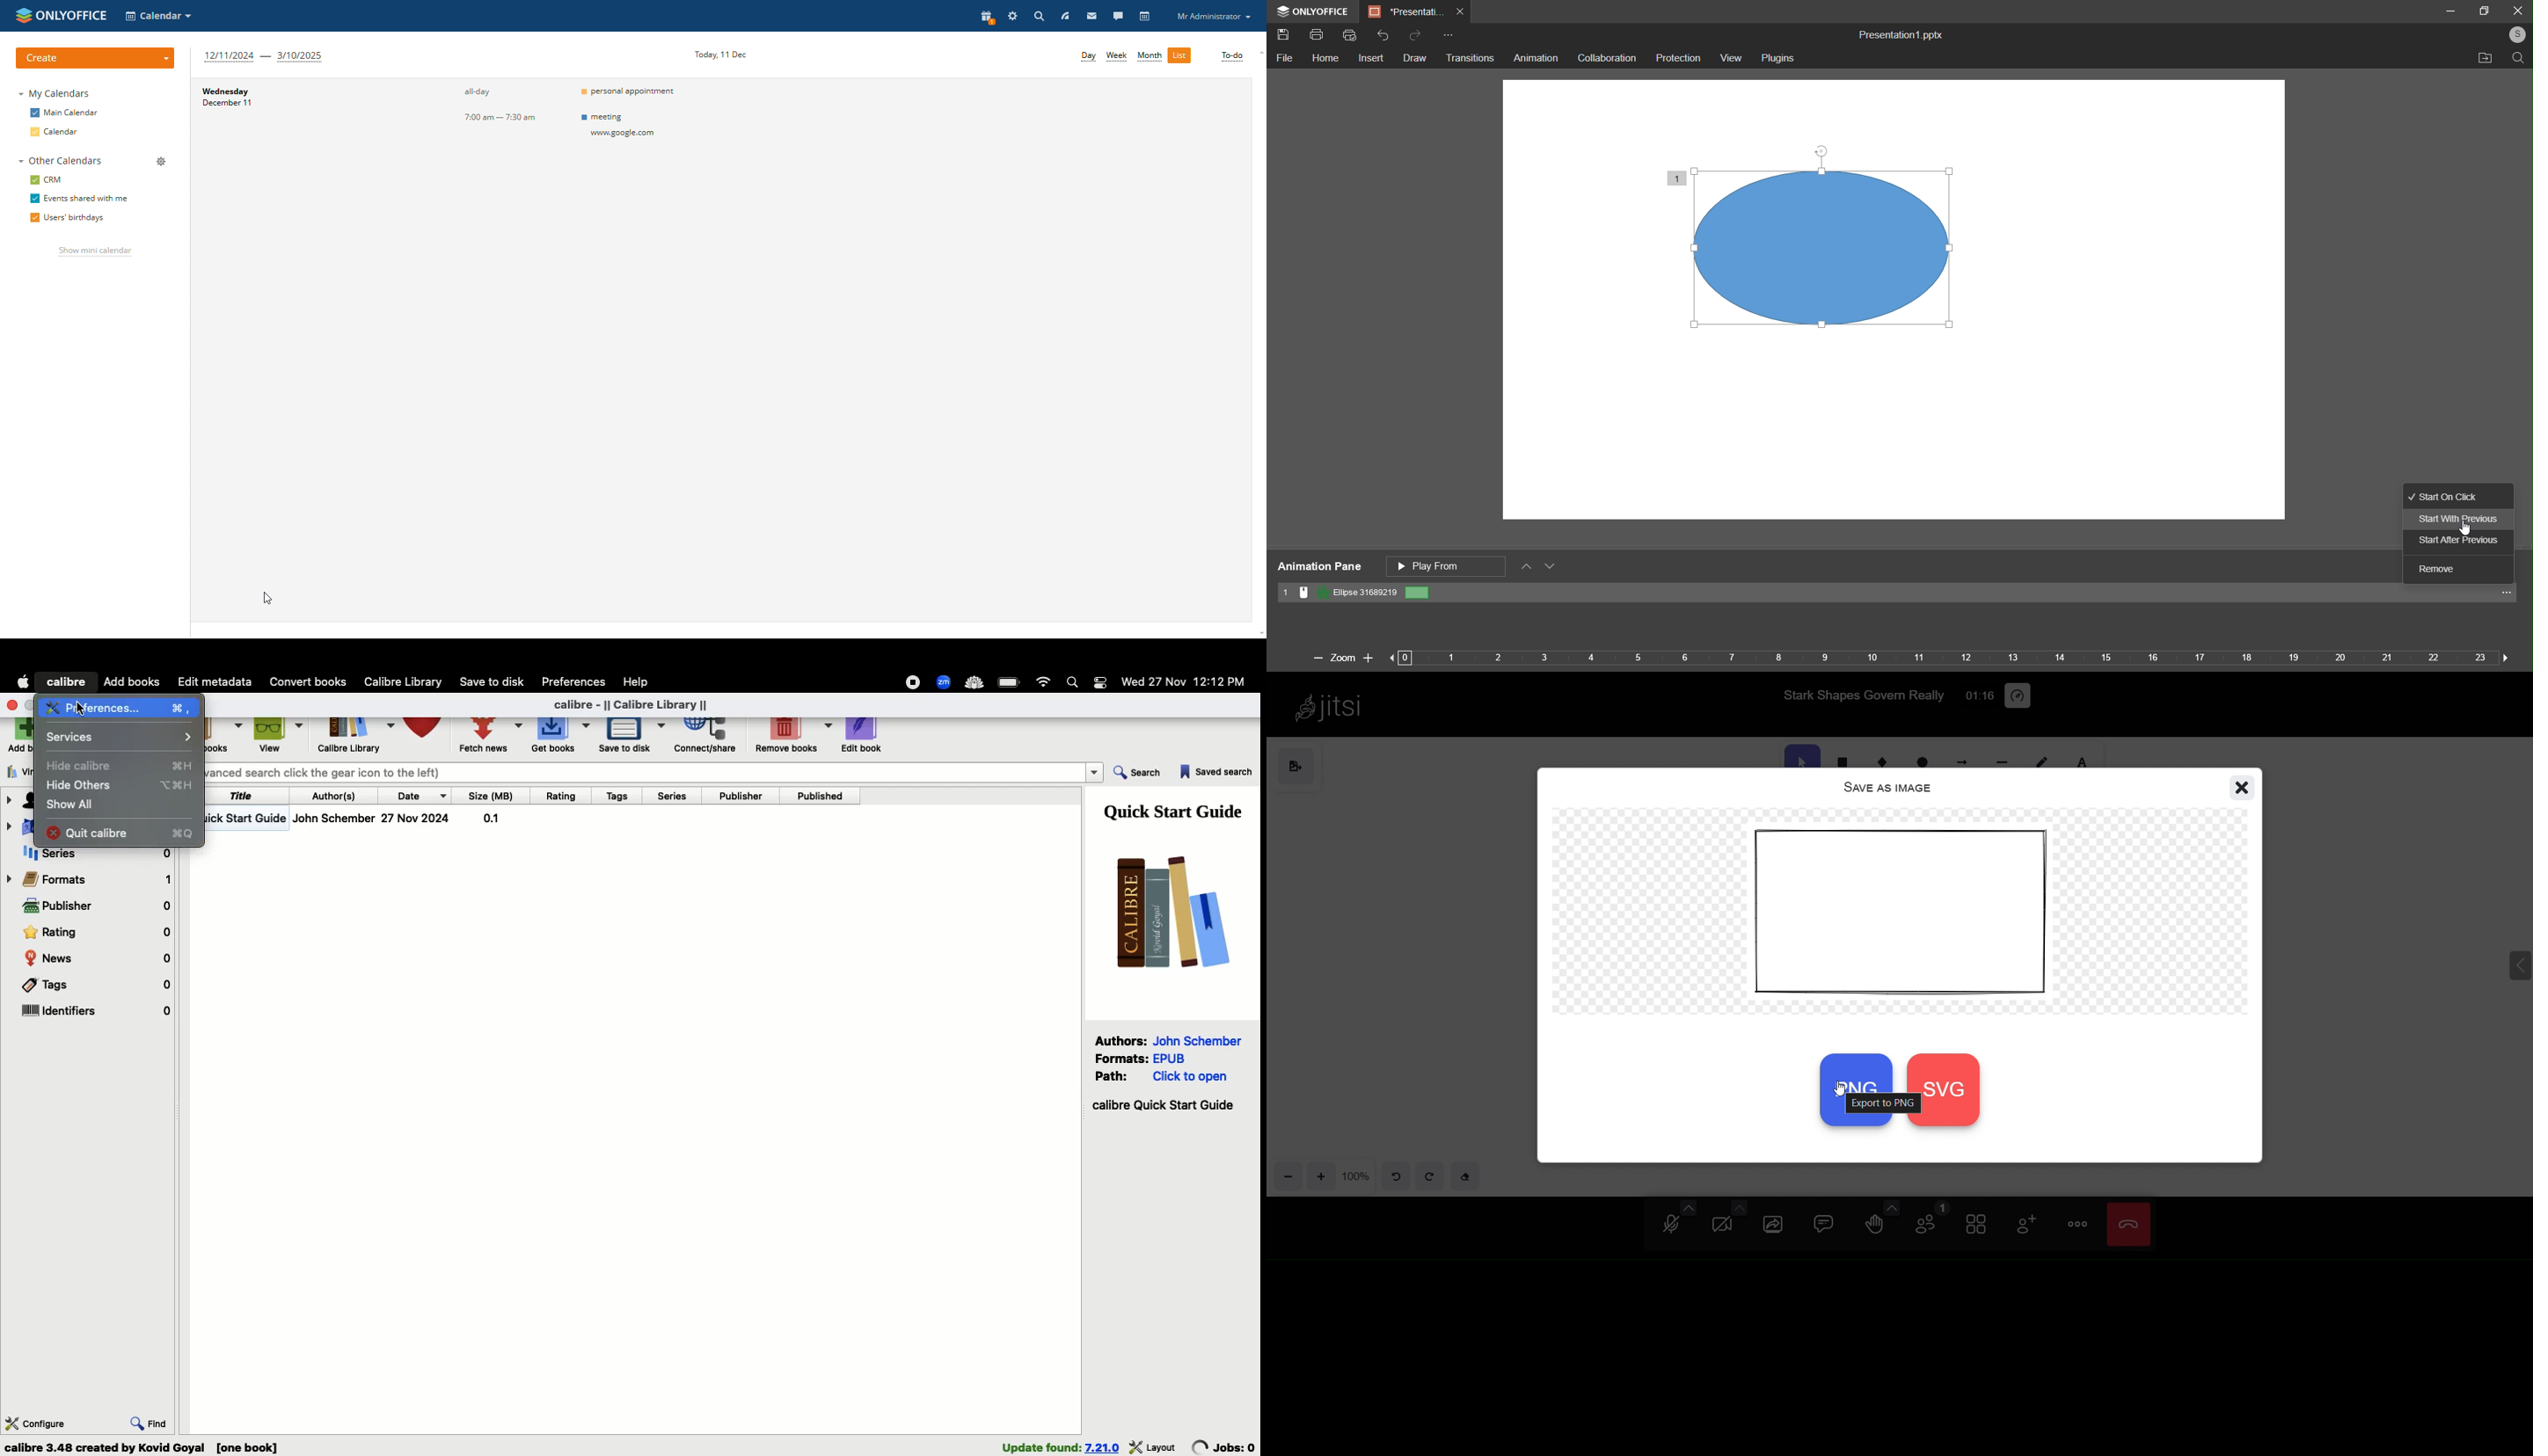 This screenshot has height=1456, width=2548. Describe the element at coordinates (1356, 593) in the screenshot. I see `Animation name` at that location.